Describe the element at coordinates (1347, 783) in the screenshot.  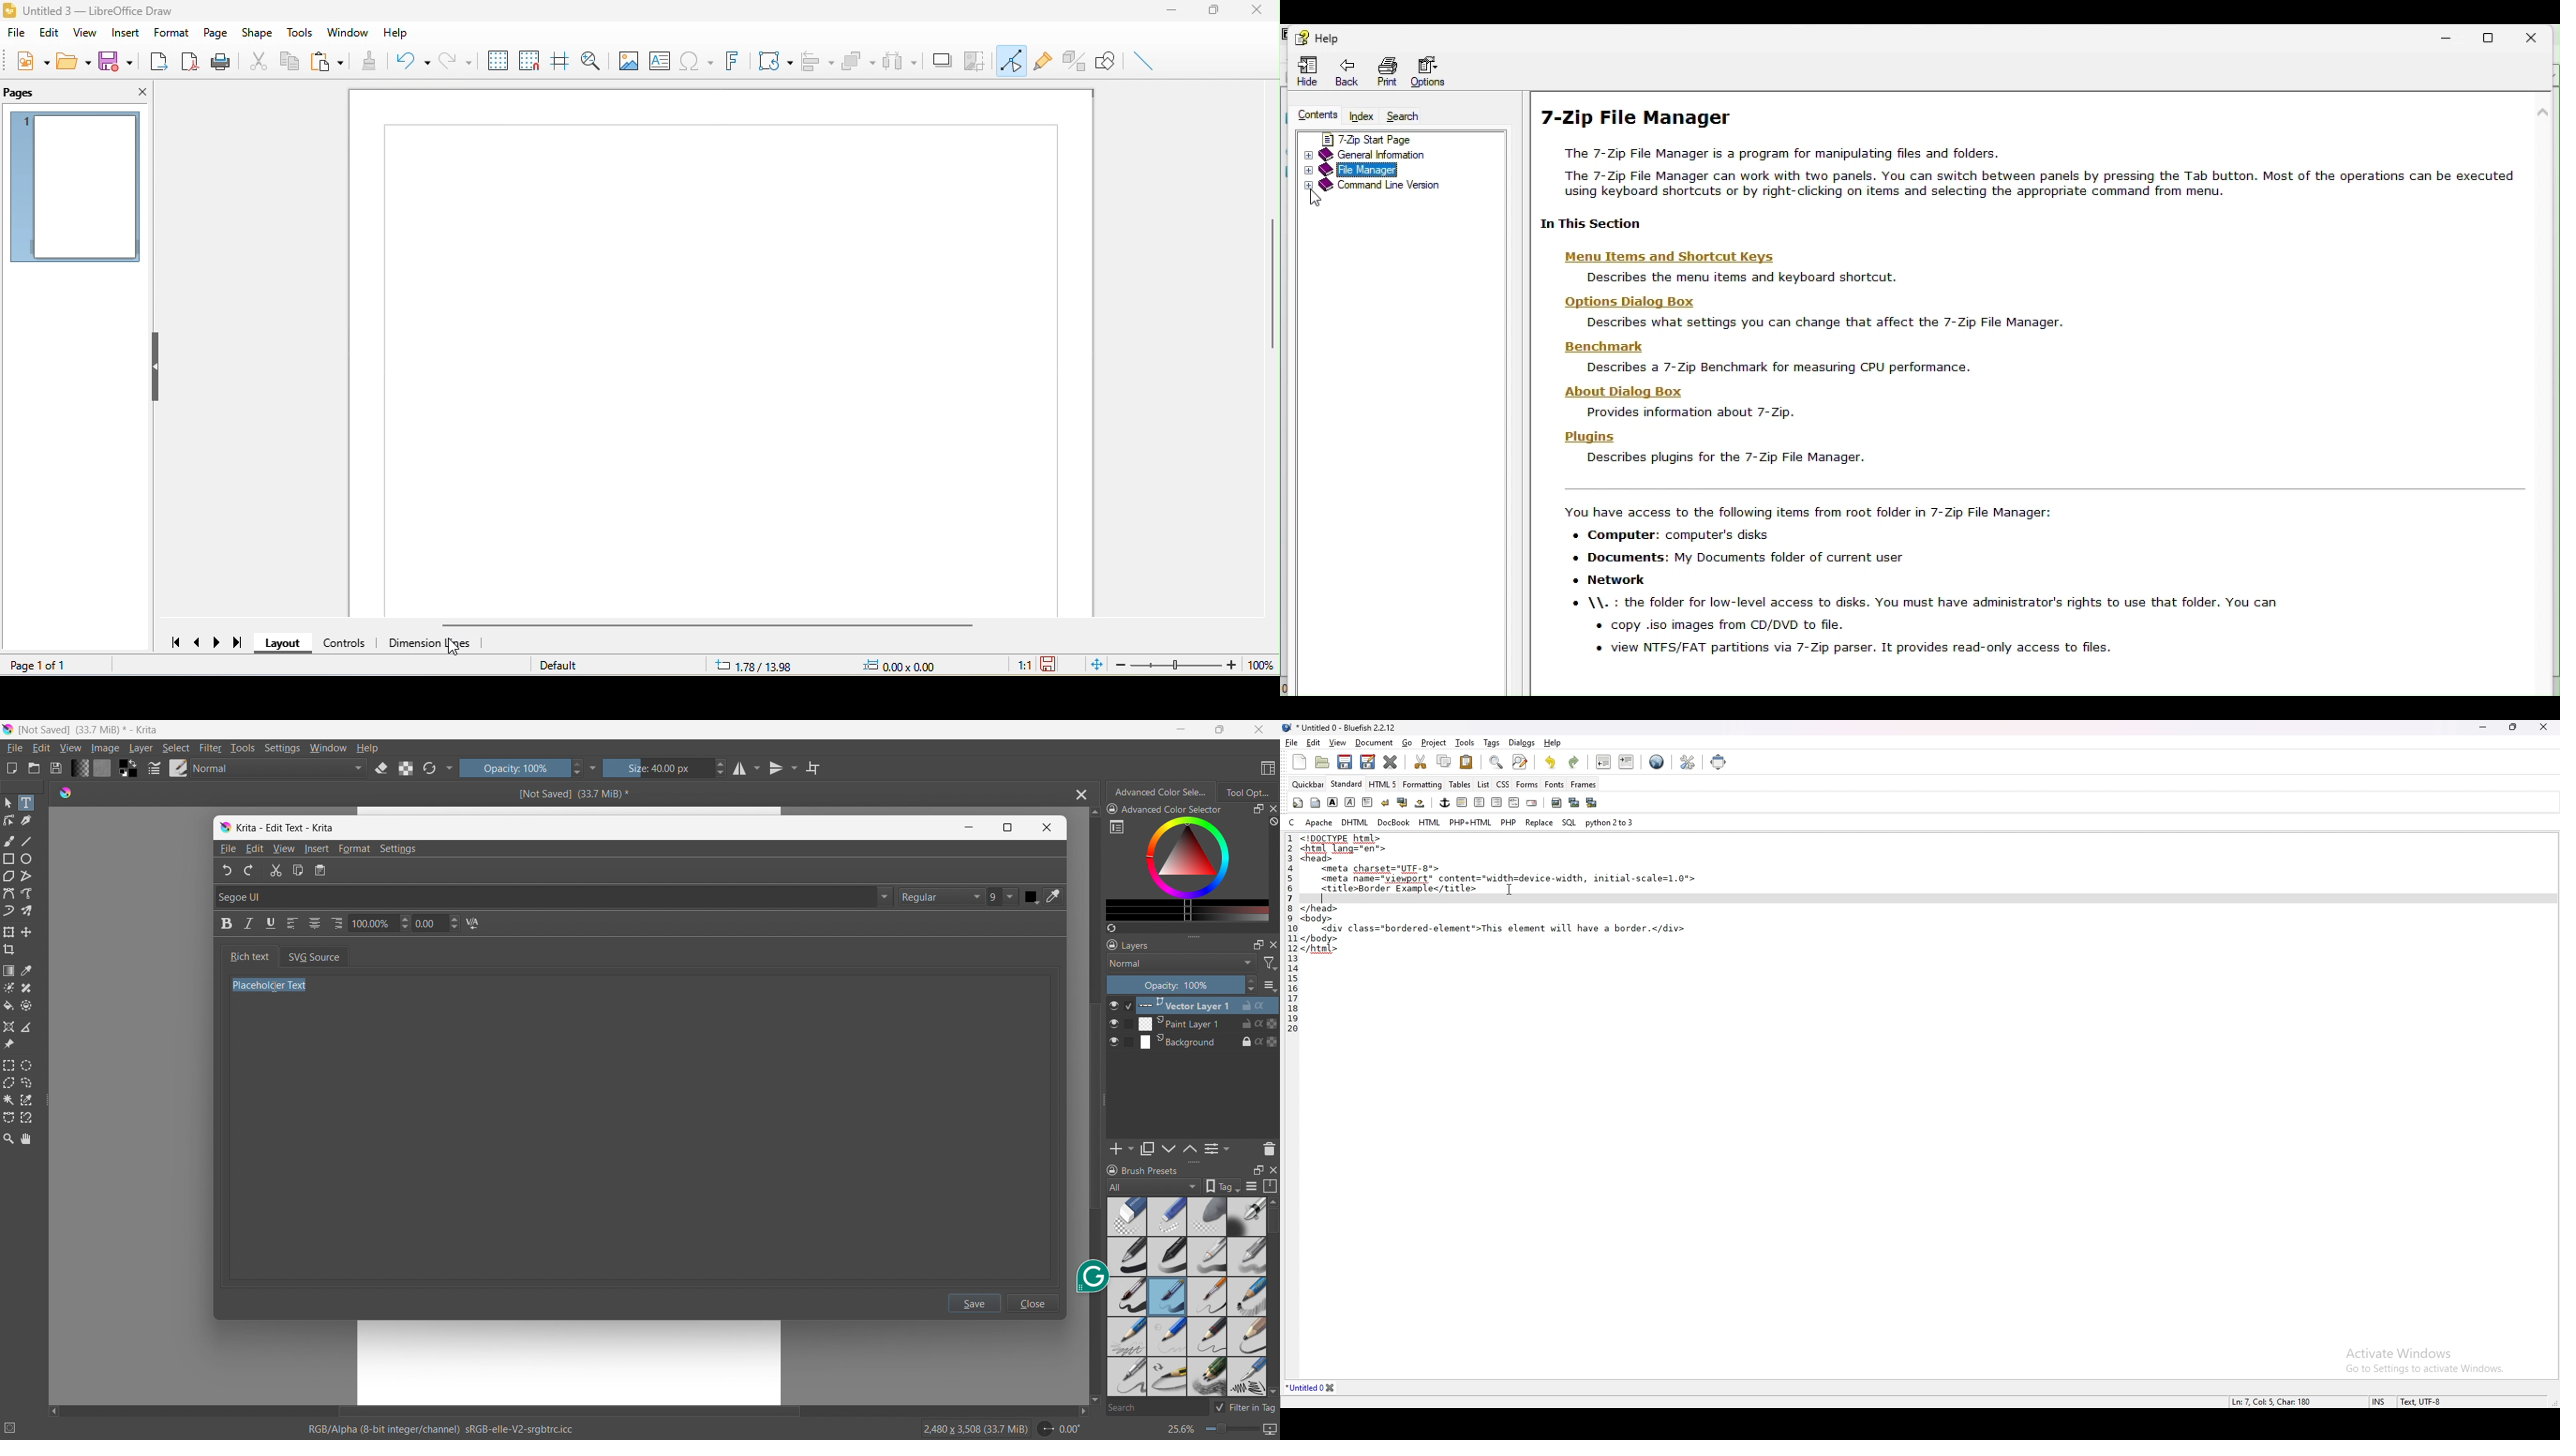
I see `standard` at that location.